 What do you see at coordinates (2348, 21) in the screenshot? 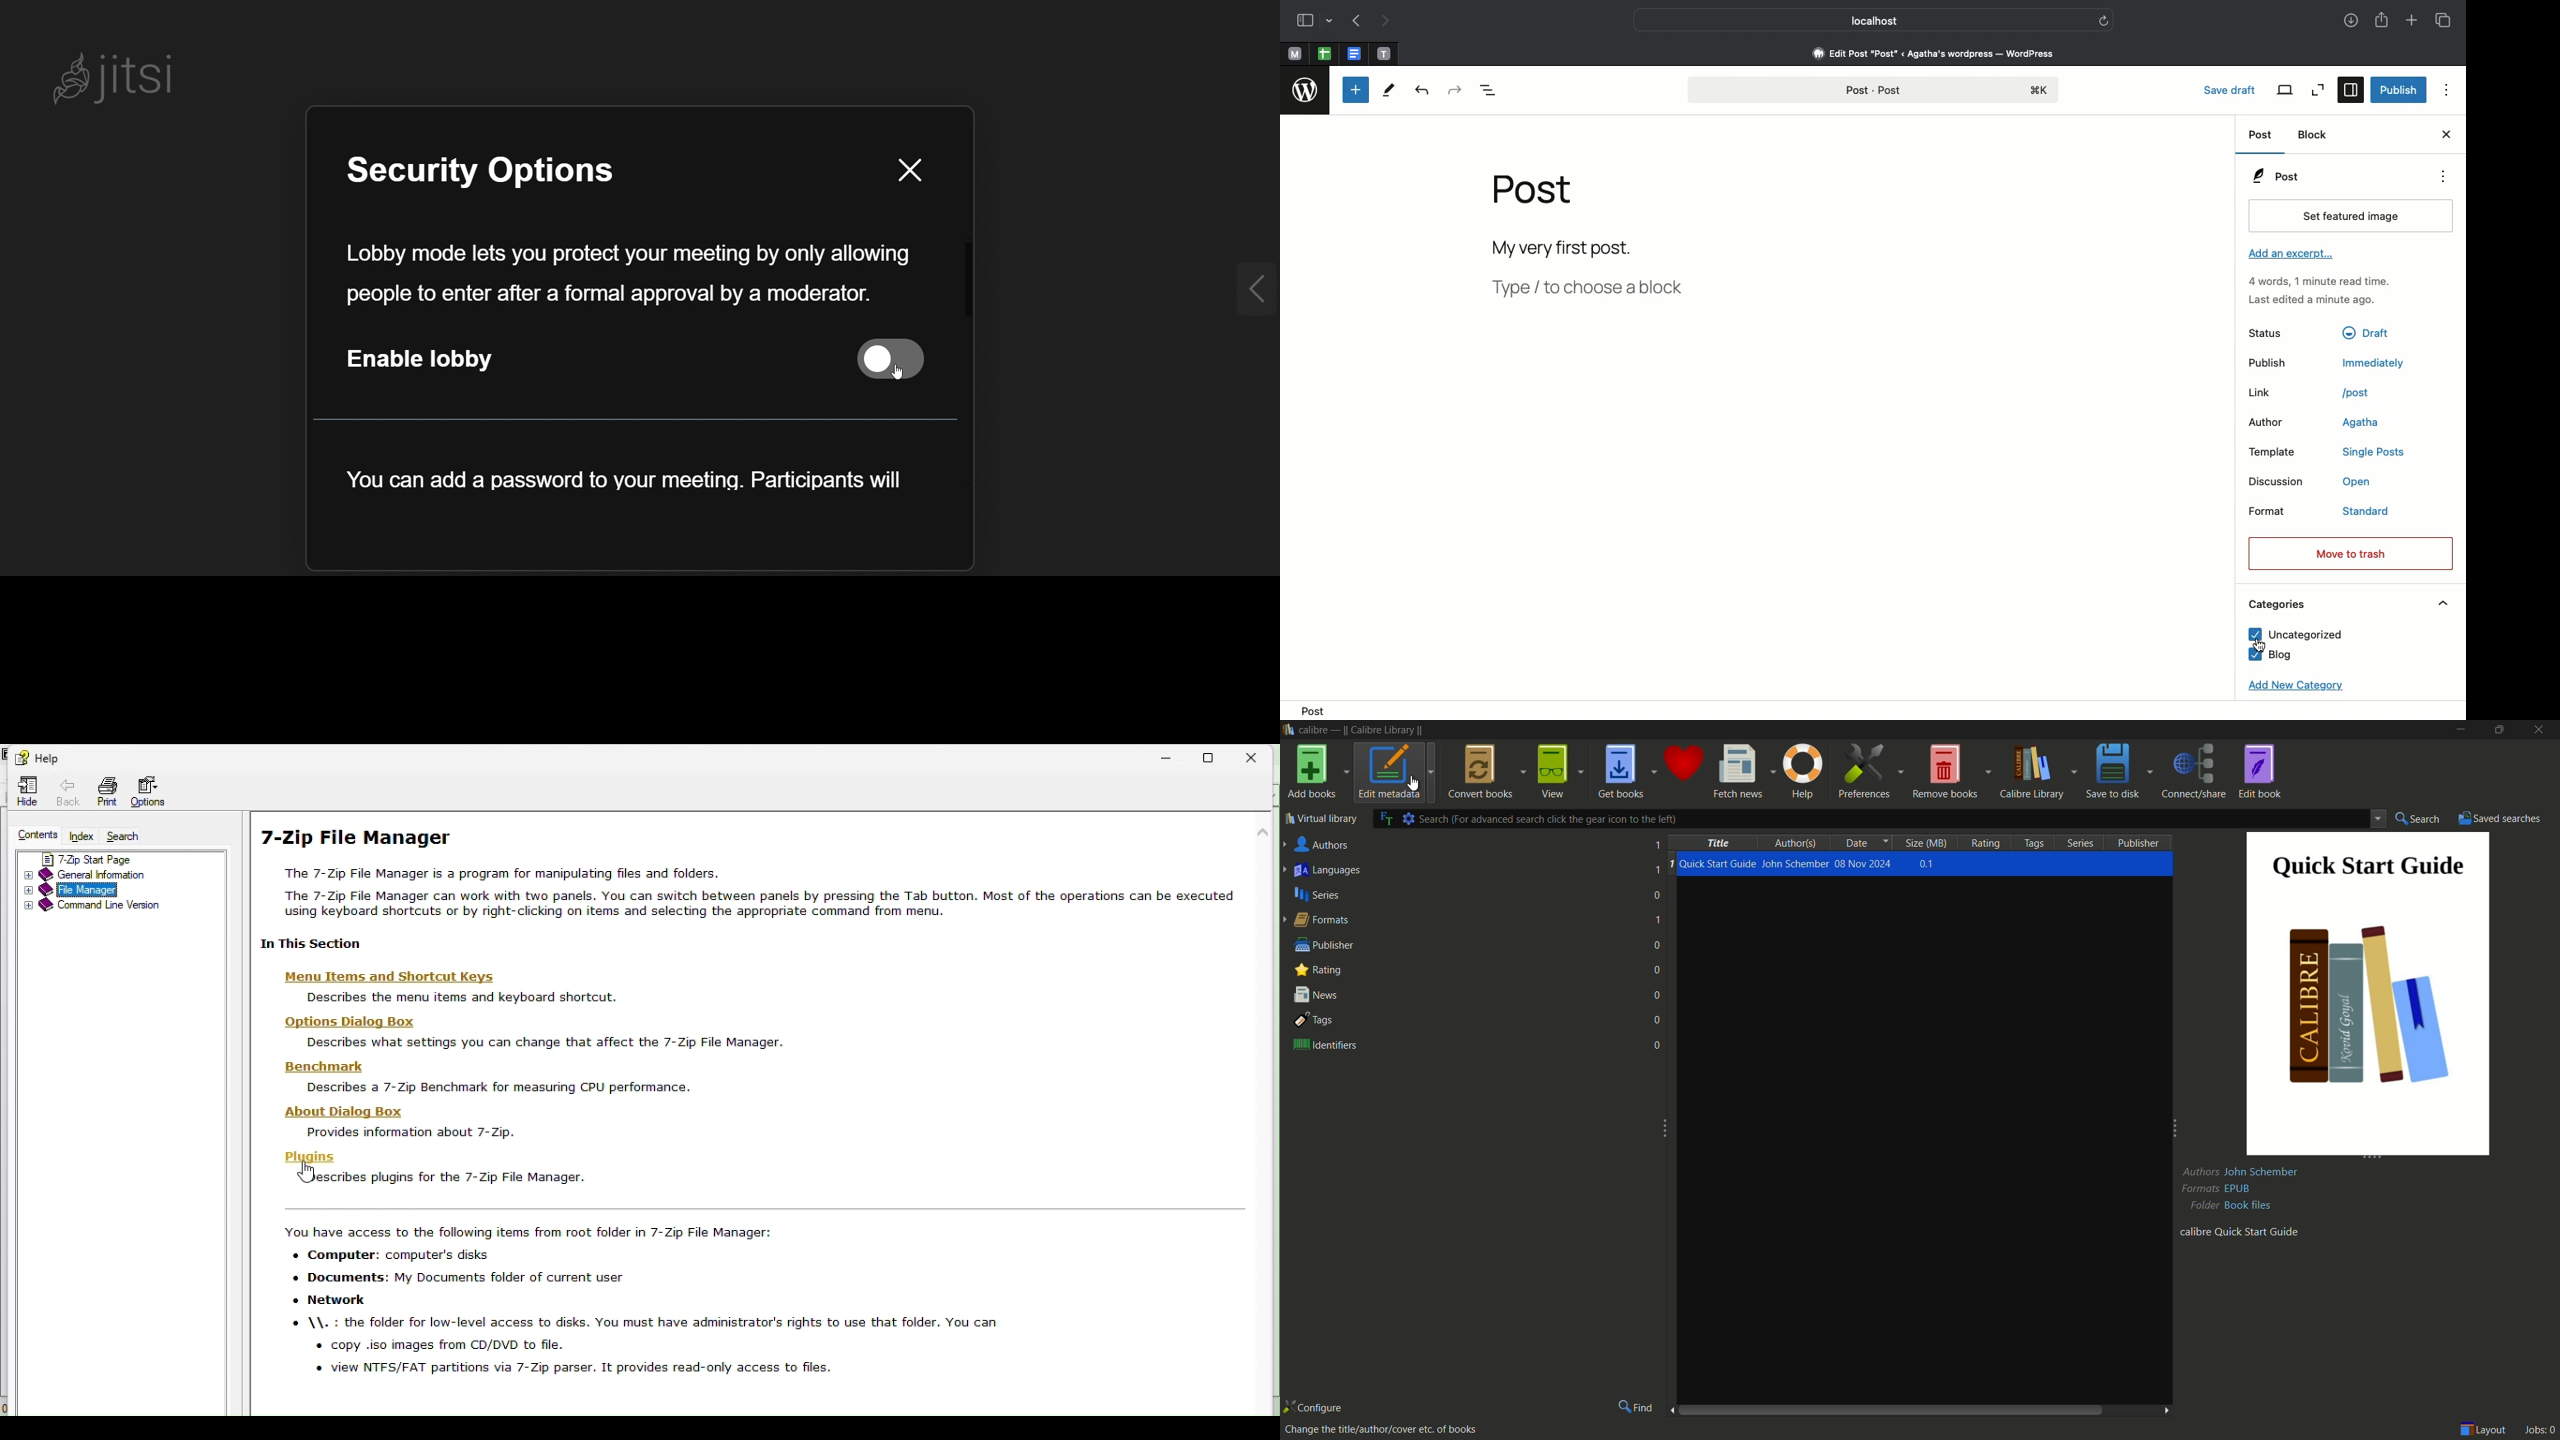
I see `Downloads` at bounding box center [2348, 21].